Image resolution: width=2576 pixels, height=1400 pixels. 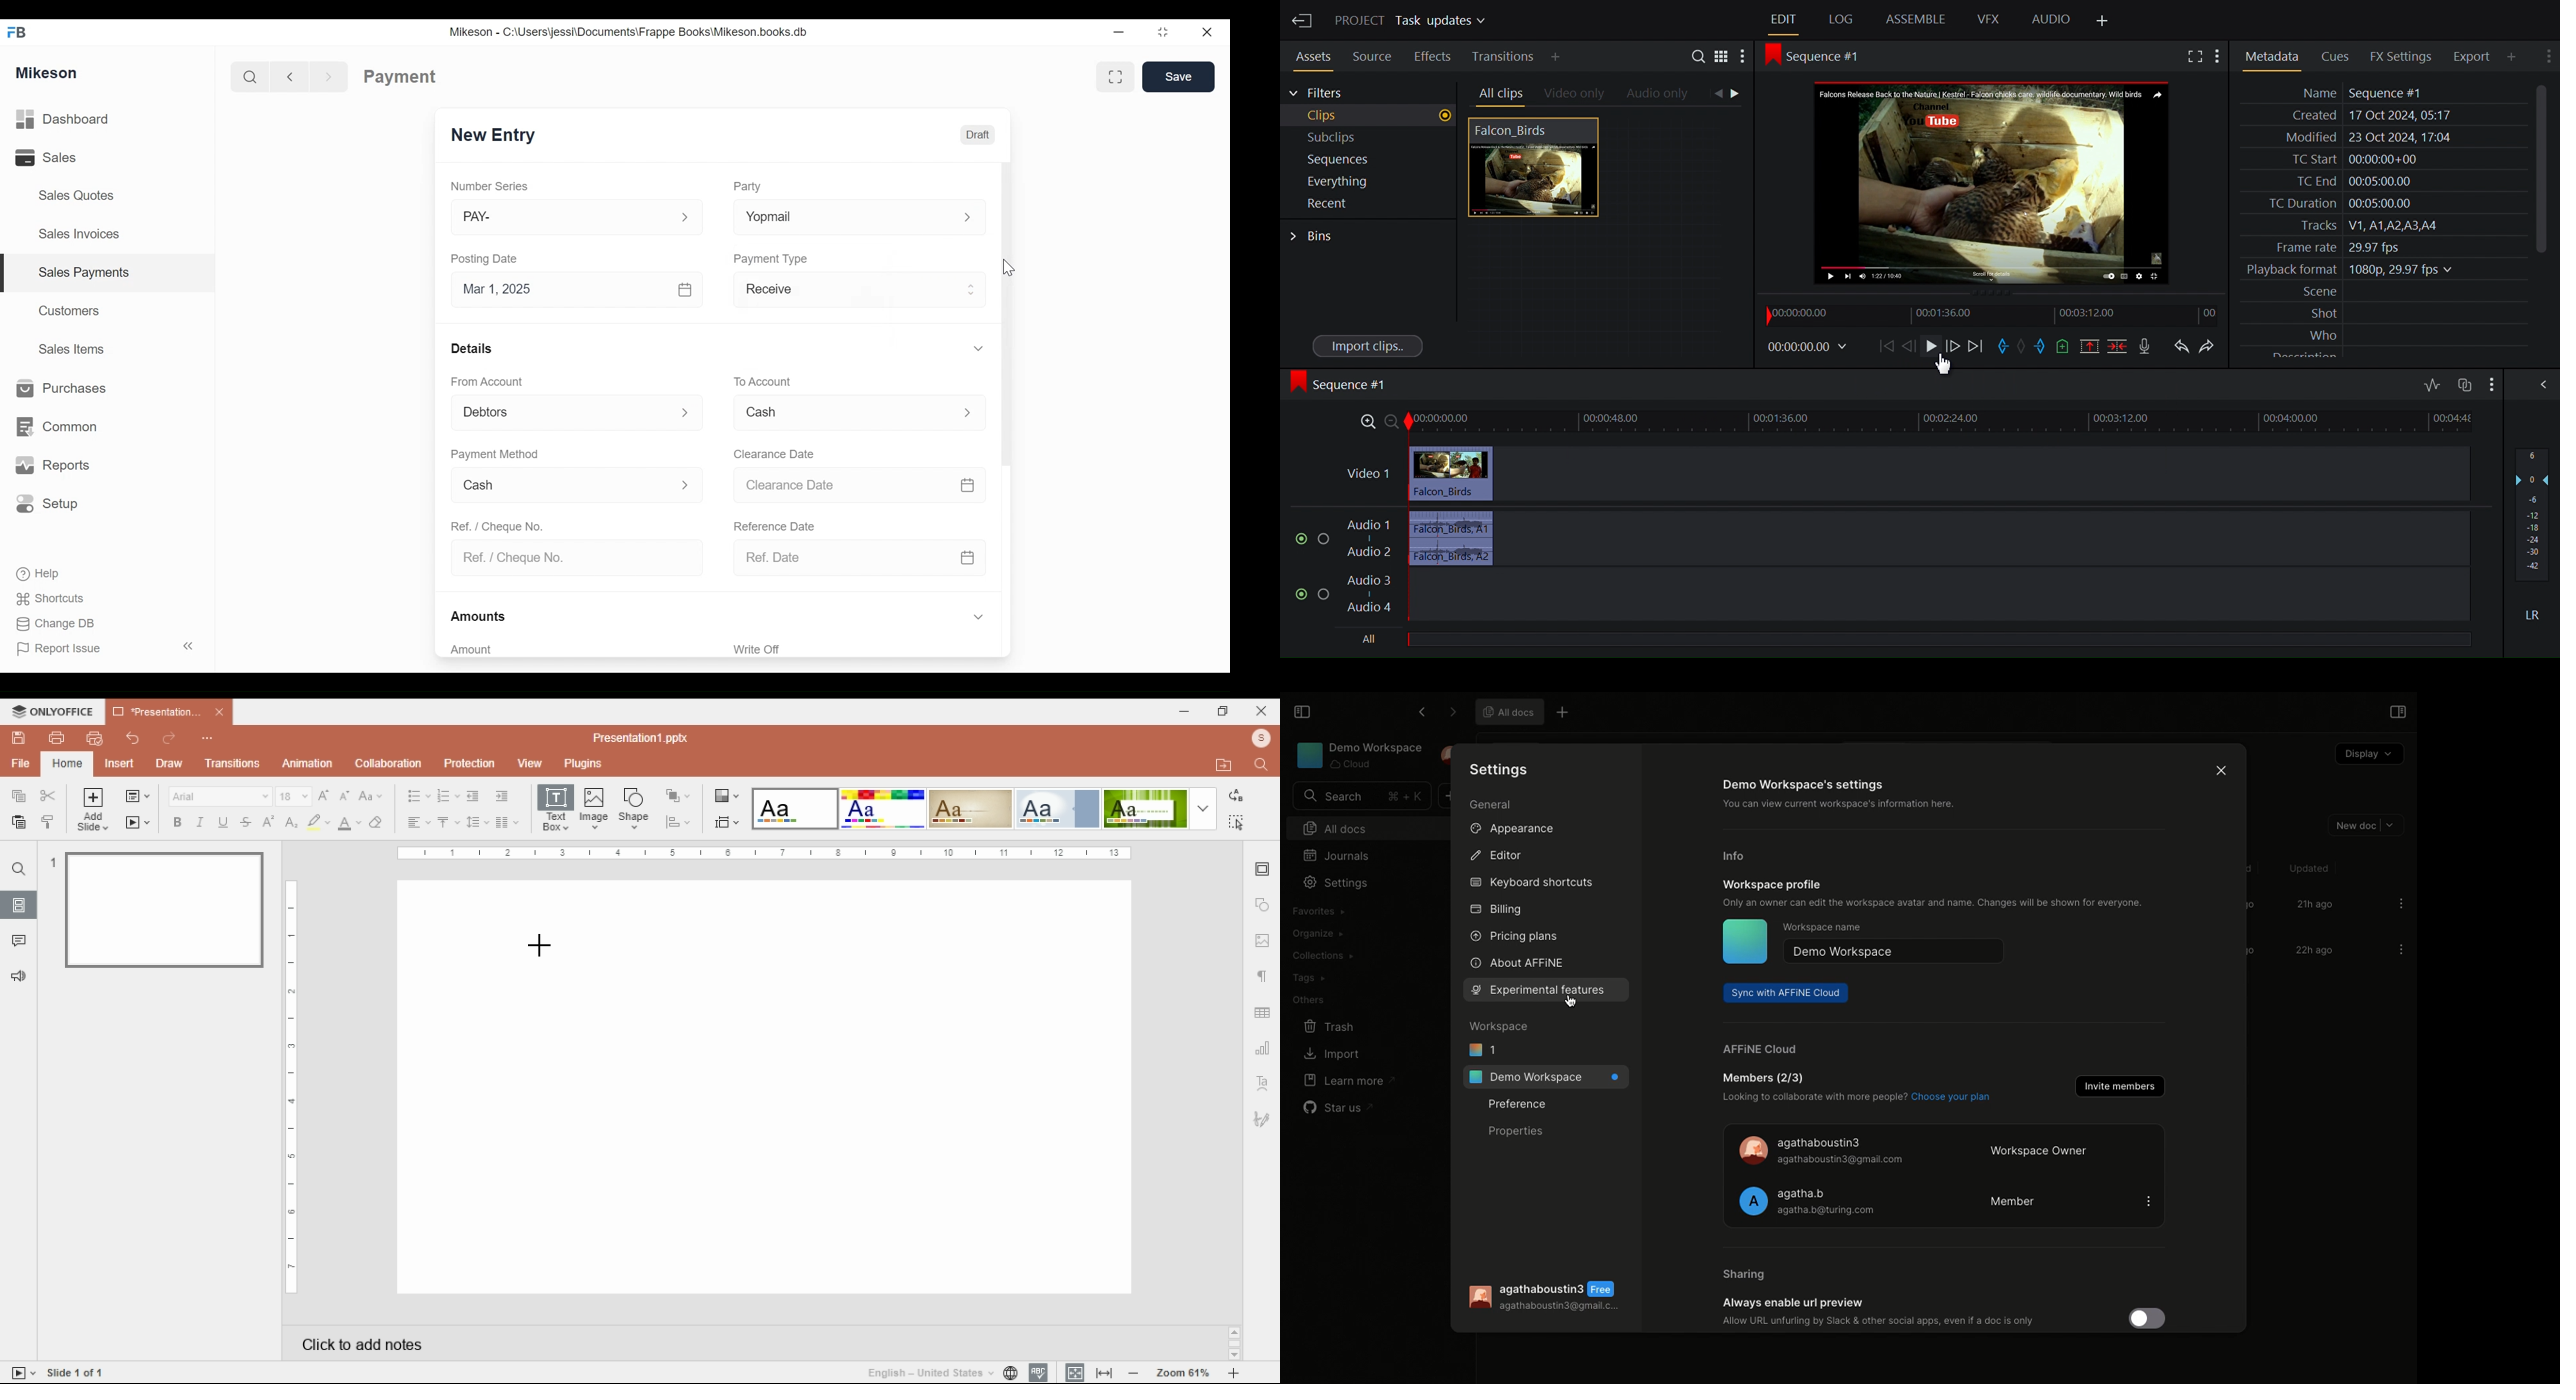 I want to click on Number Series, so click(x=491, y=186).